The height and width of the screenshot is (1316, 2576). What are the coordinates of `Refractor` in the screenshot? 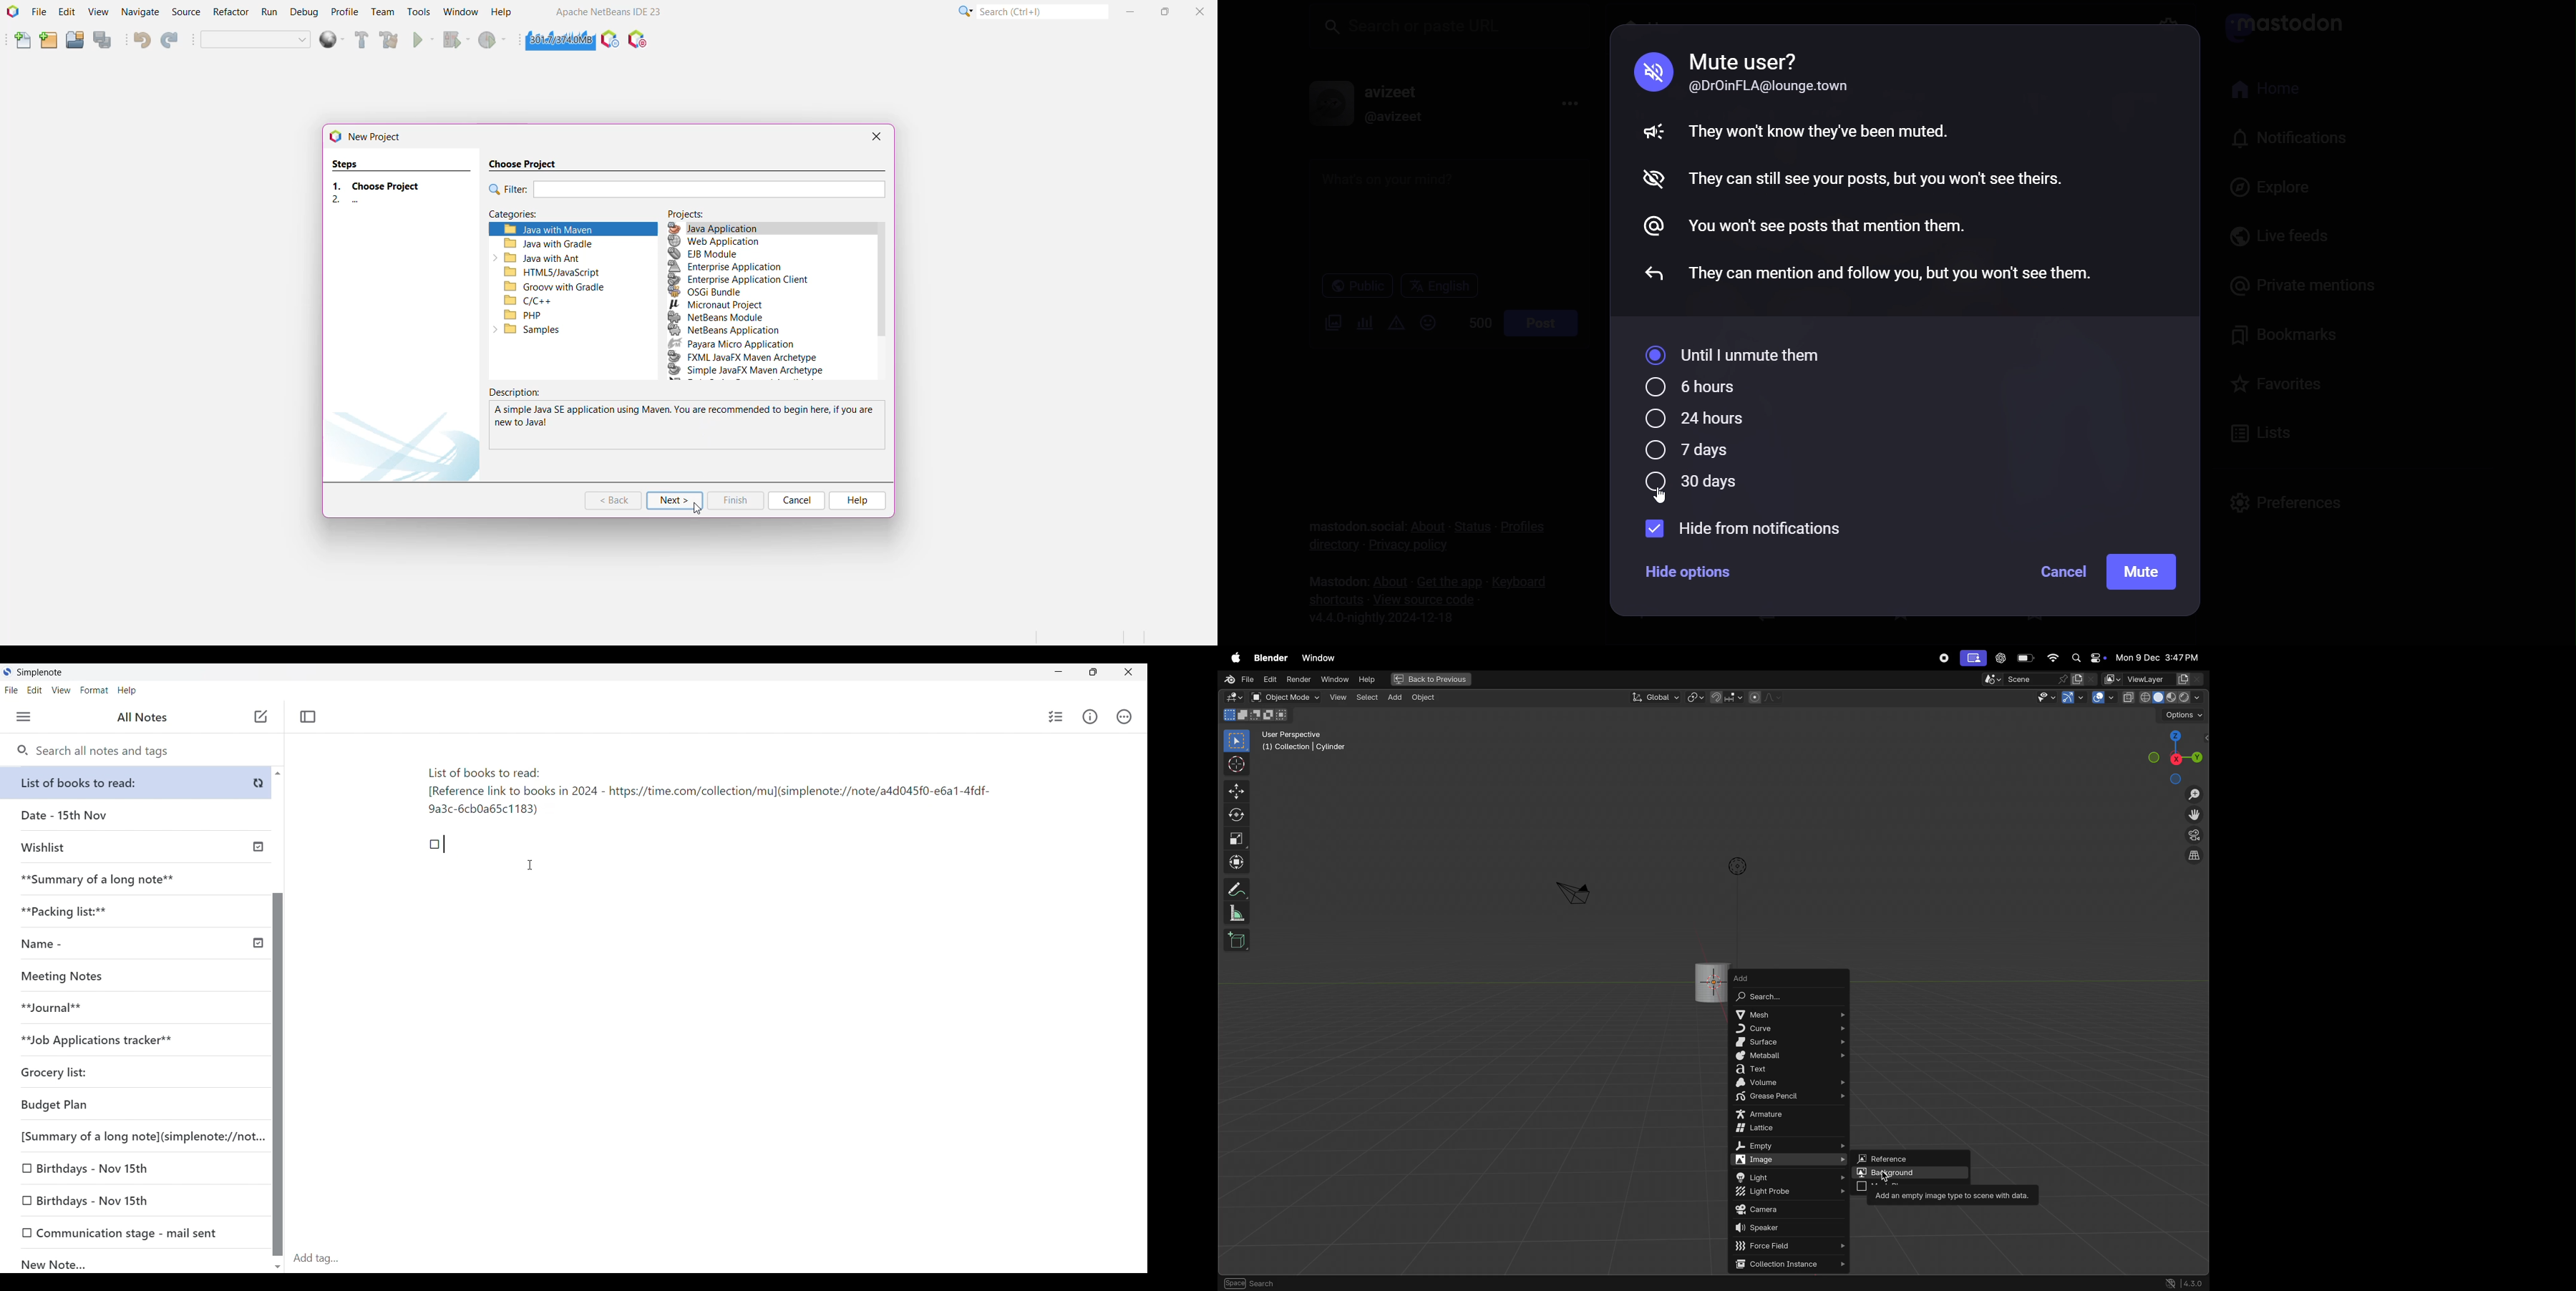 It's located at (230, 12).